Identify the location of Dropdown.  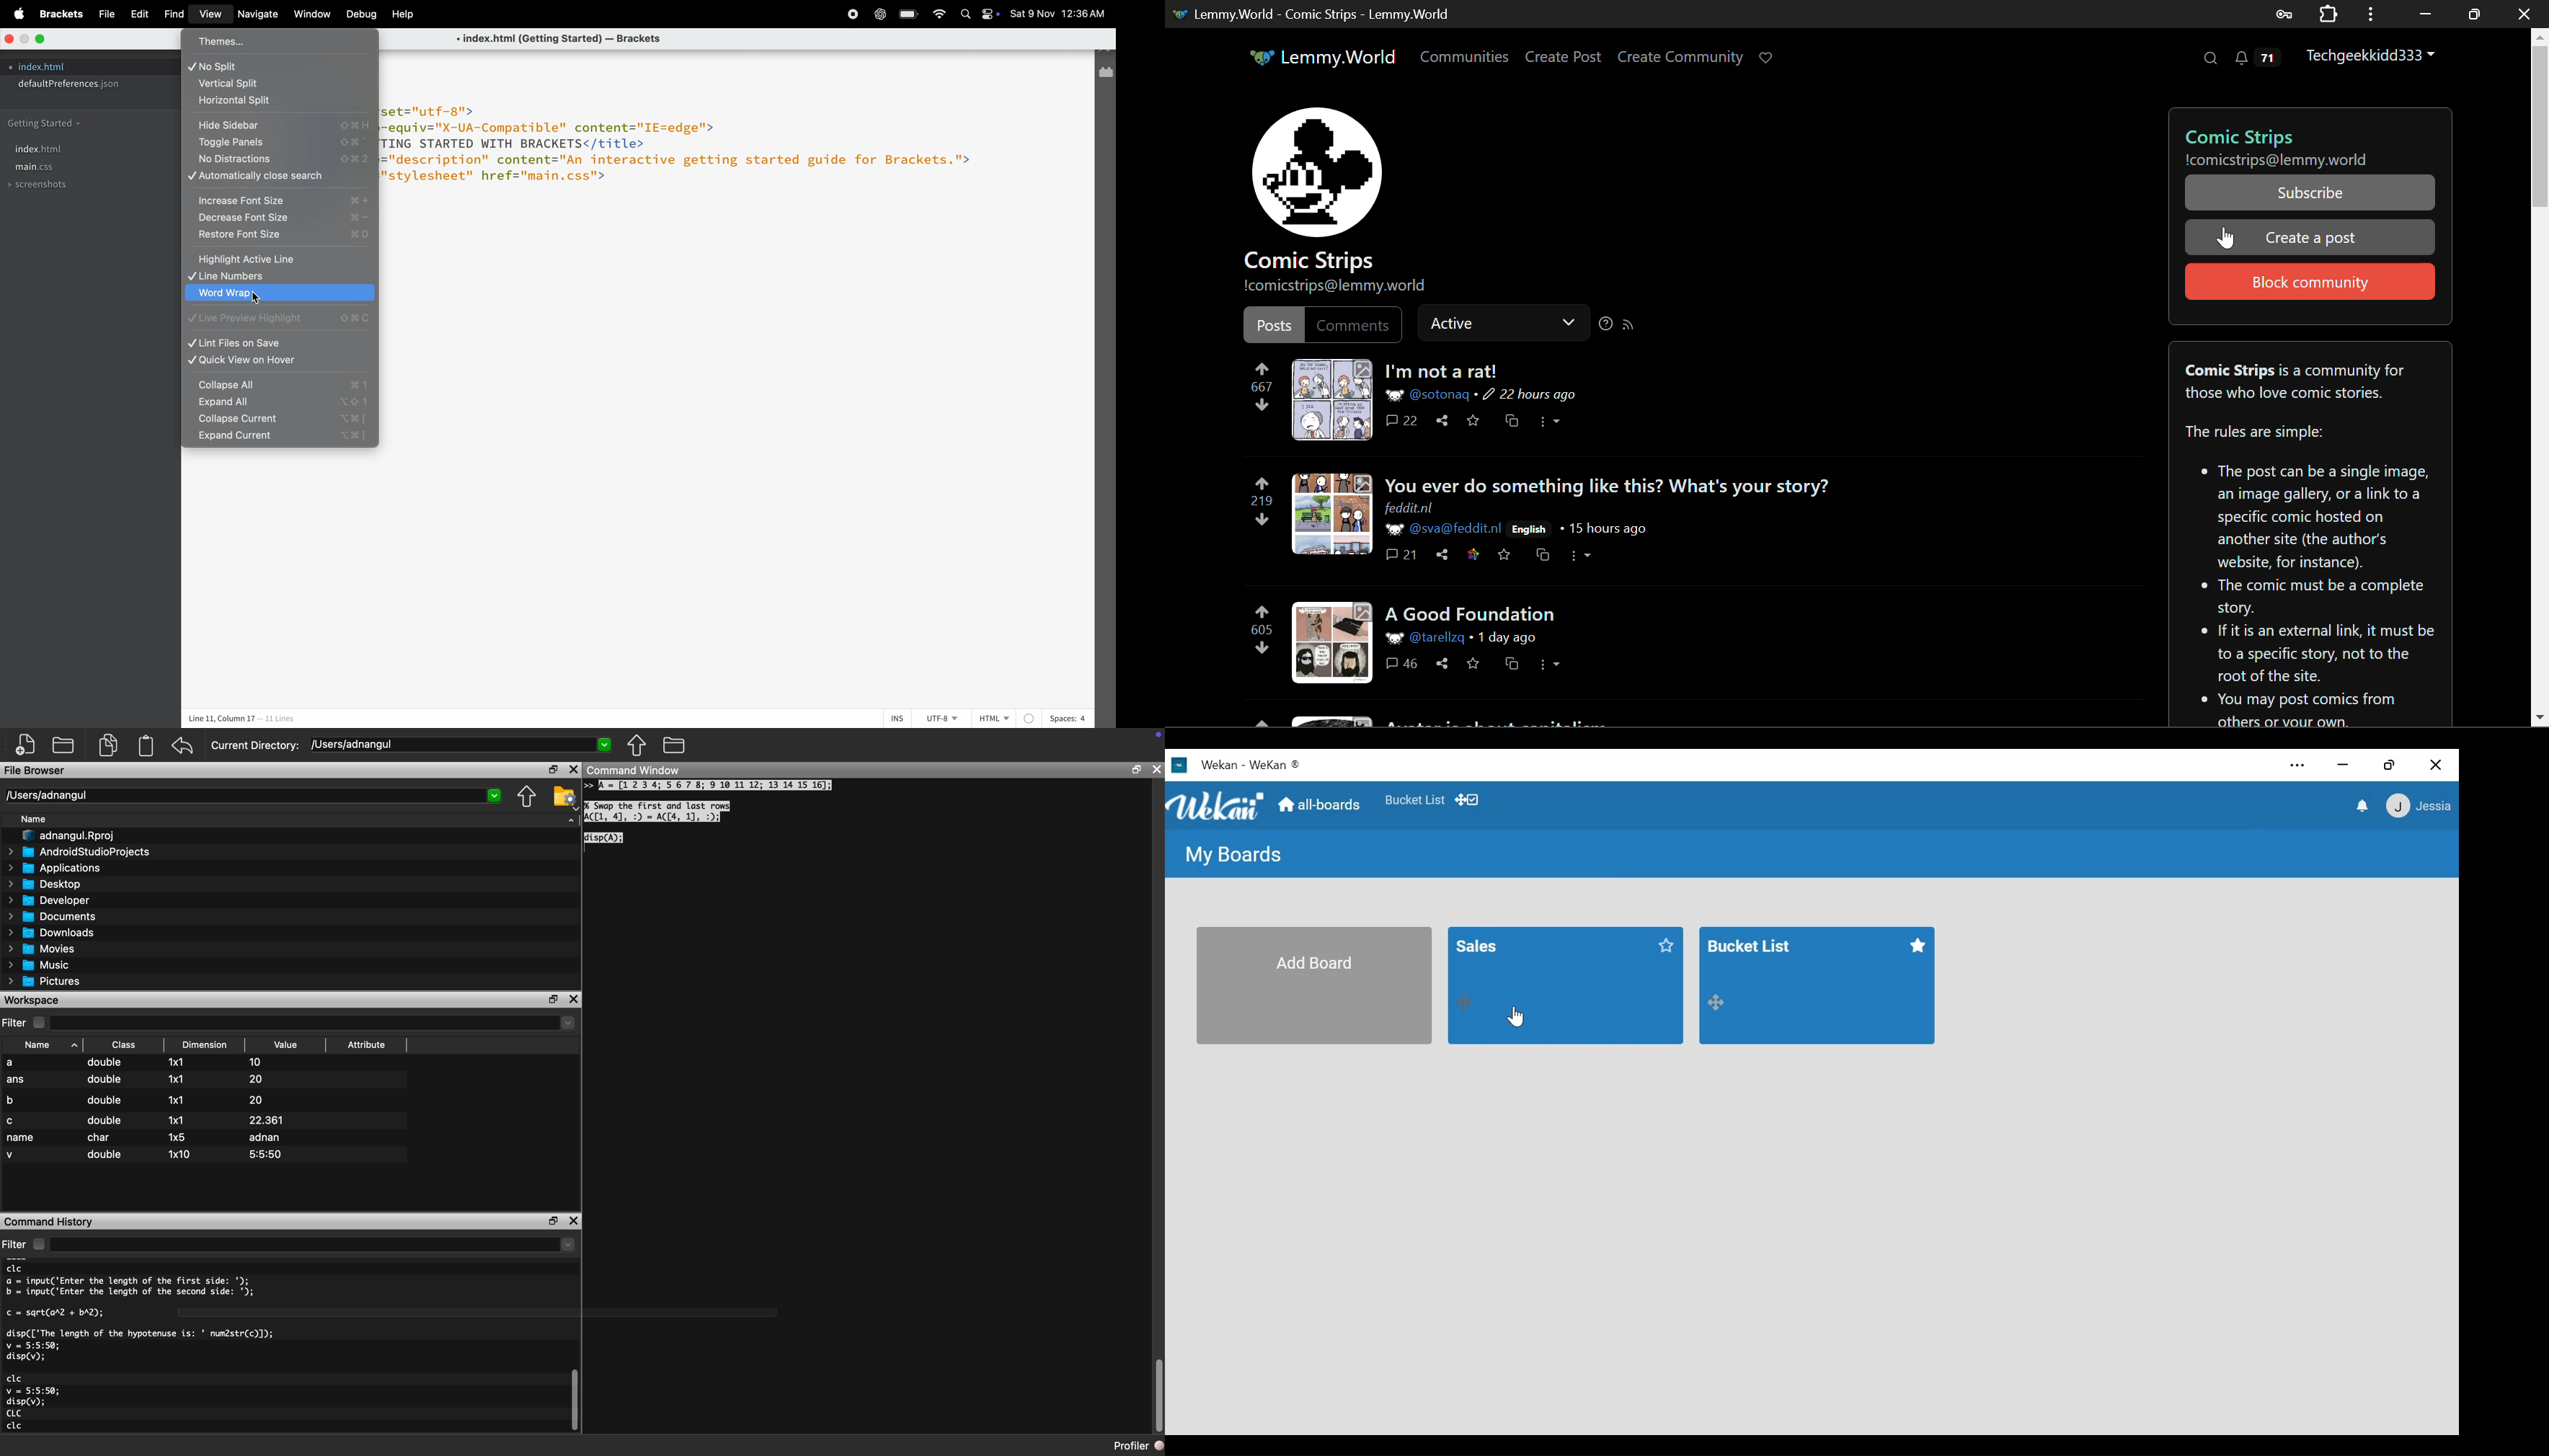
(567, 1024).